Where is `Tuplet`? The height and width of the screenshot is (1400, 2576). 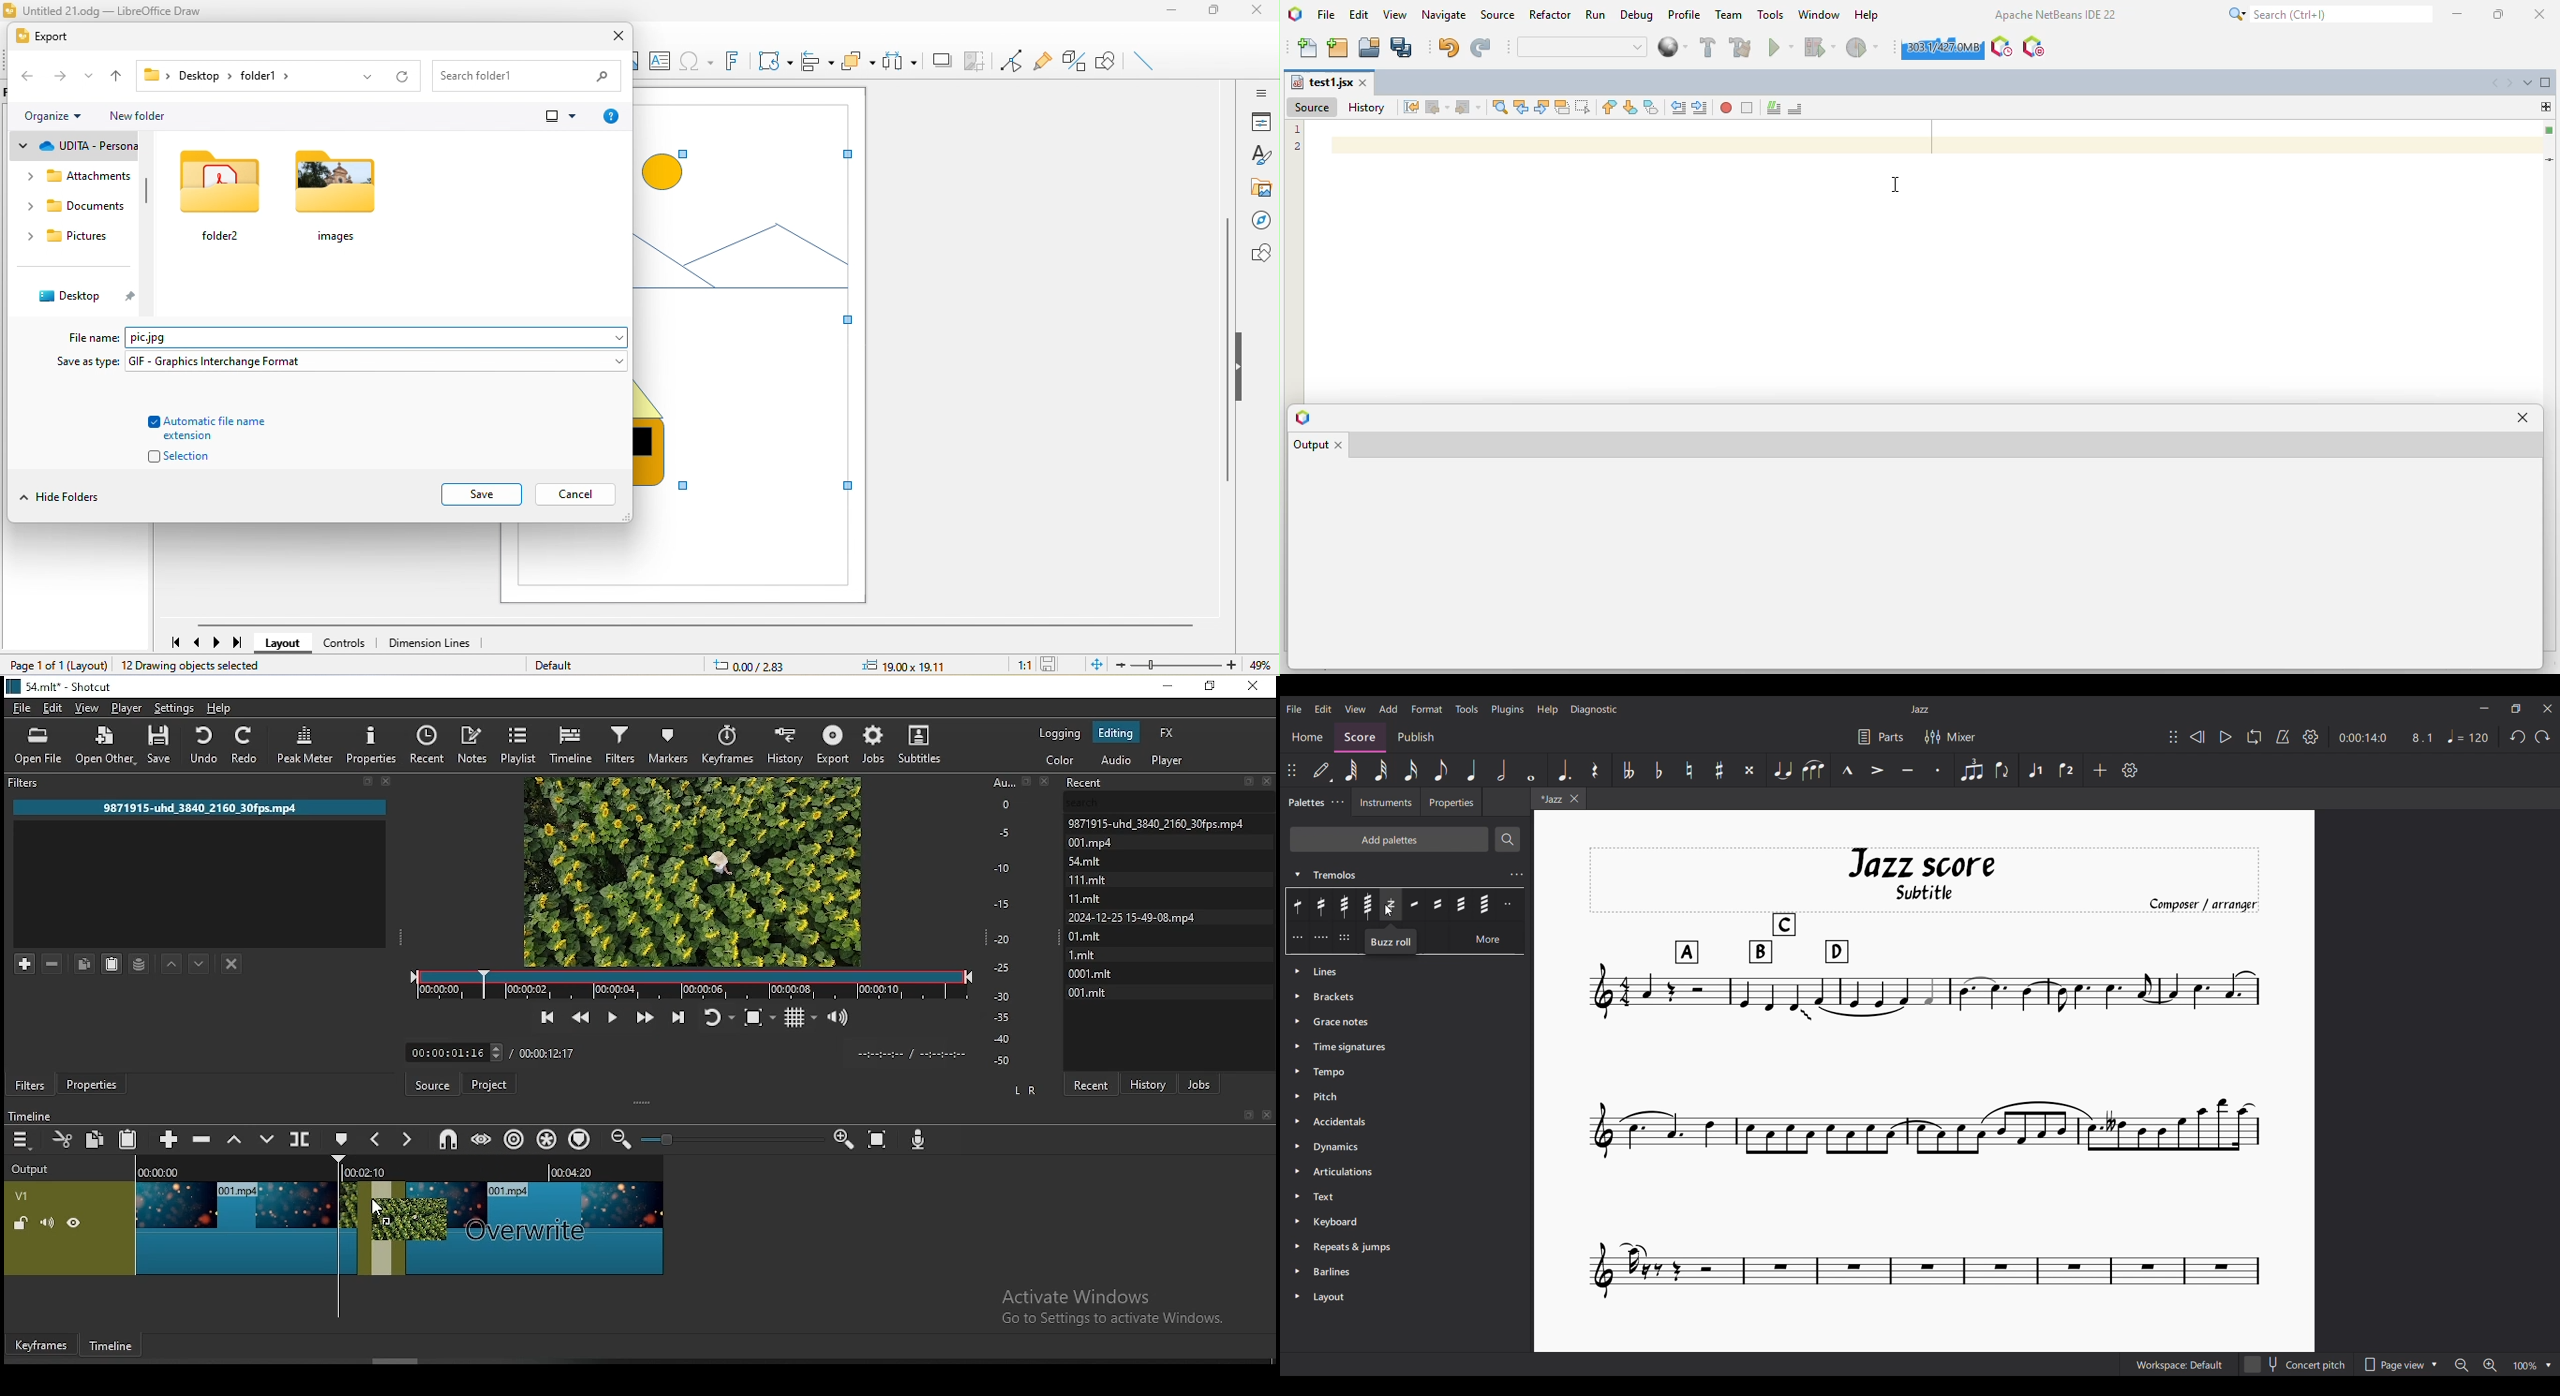 Tuplet is located at coordinates (1972, 769).